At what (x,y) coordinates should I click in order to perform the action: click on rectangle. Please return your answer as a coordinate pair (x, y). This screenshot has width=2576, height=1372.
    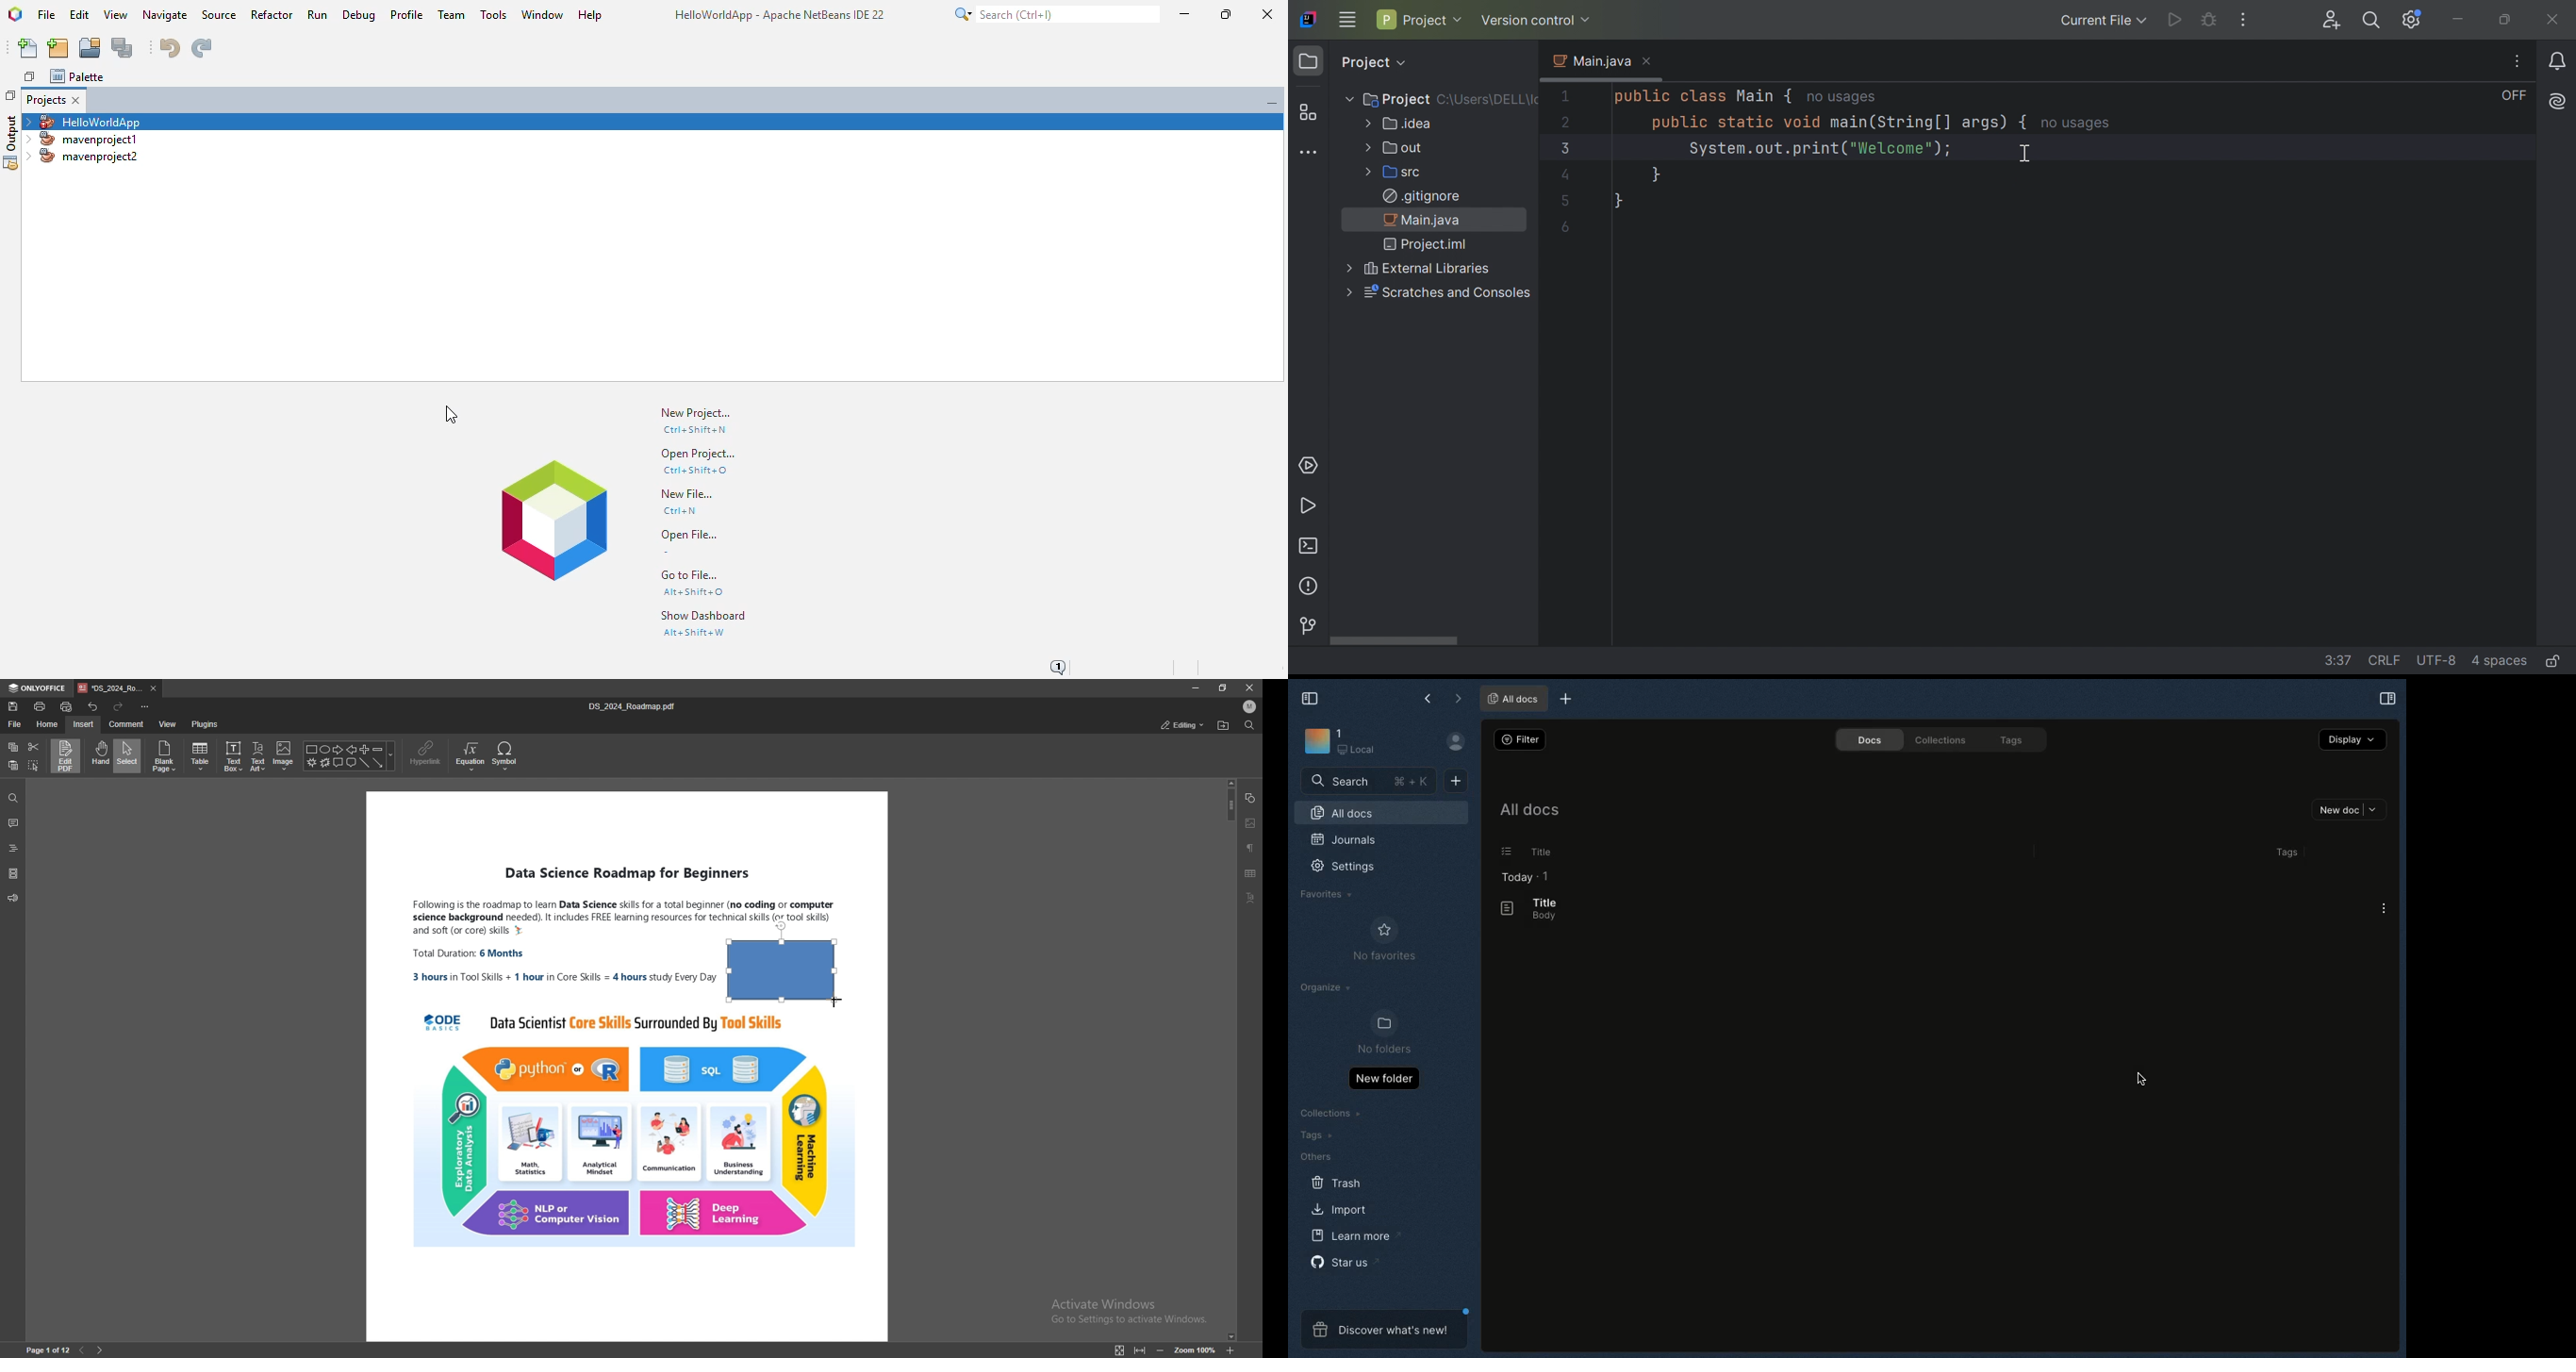
    Looking at the image, I should click on (783, 961).